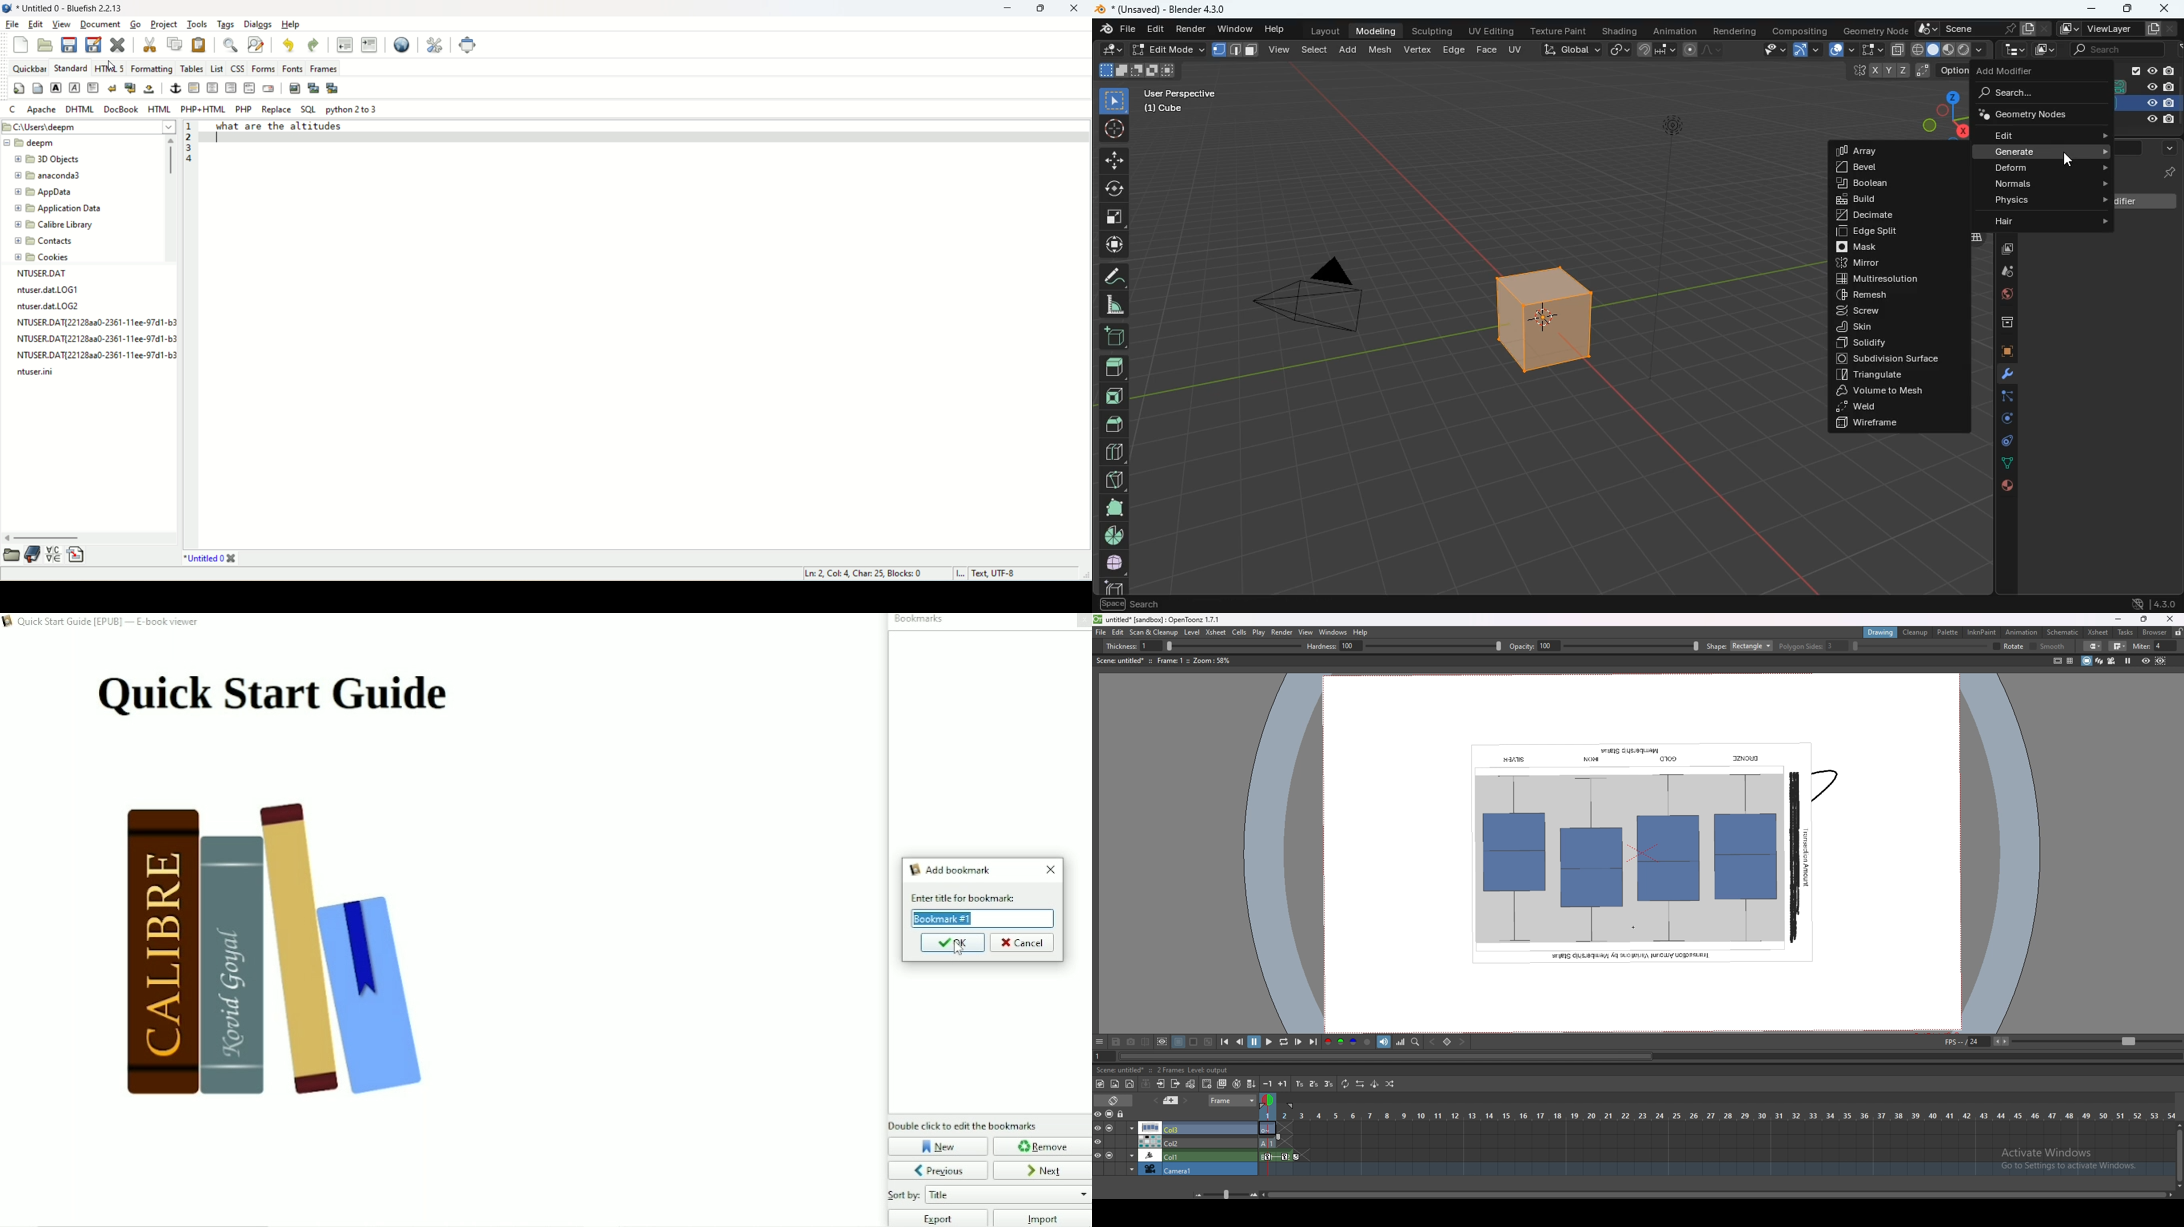 This screenshot has width=2184, height=1232. I want to click on horizontal rule, so click(195, 89).